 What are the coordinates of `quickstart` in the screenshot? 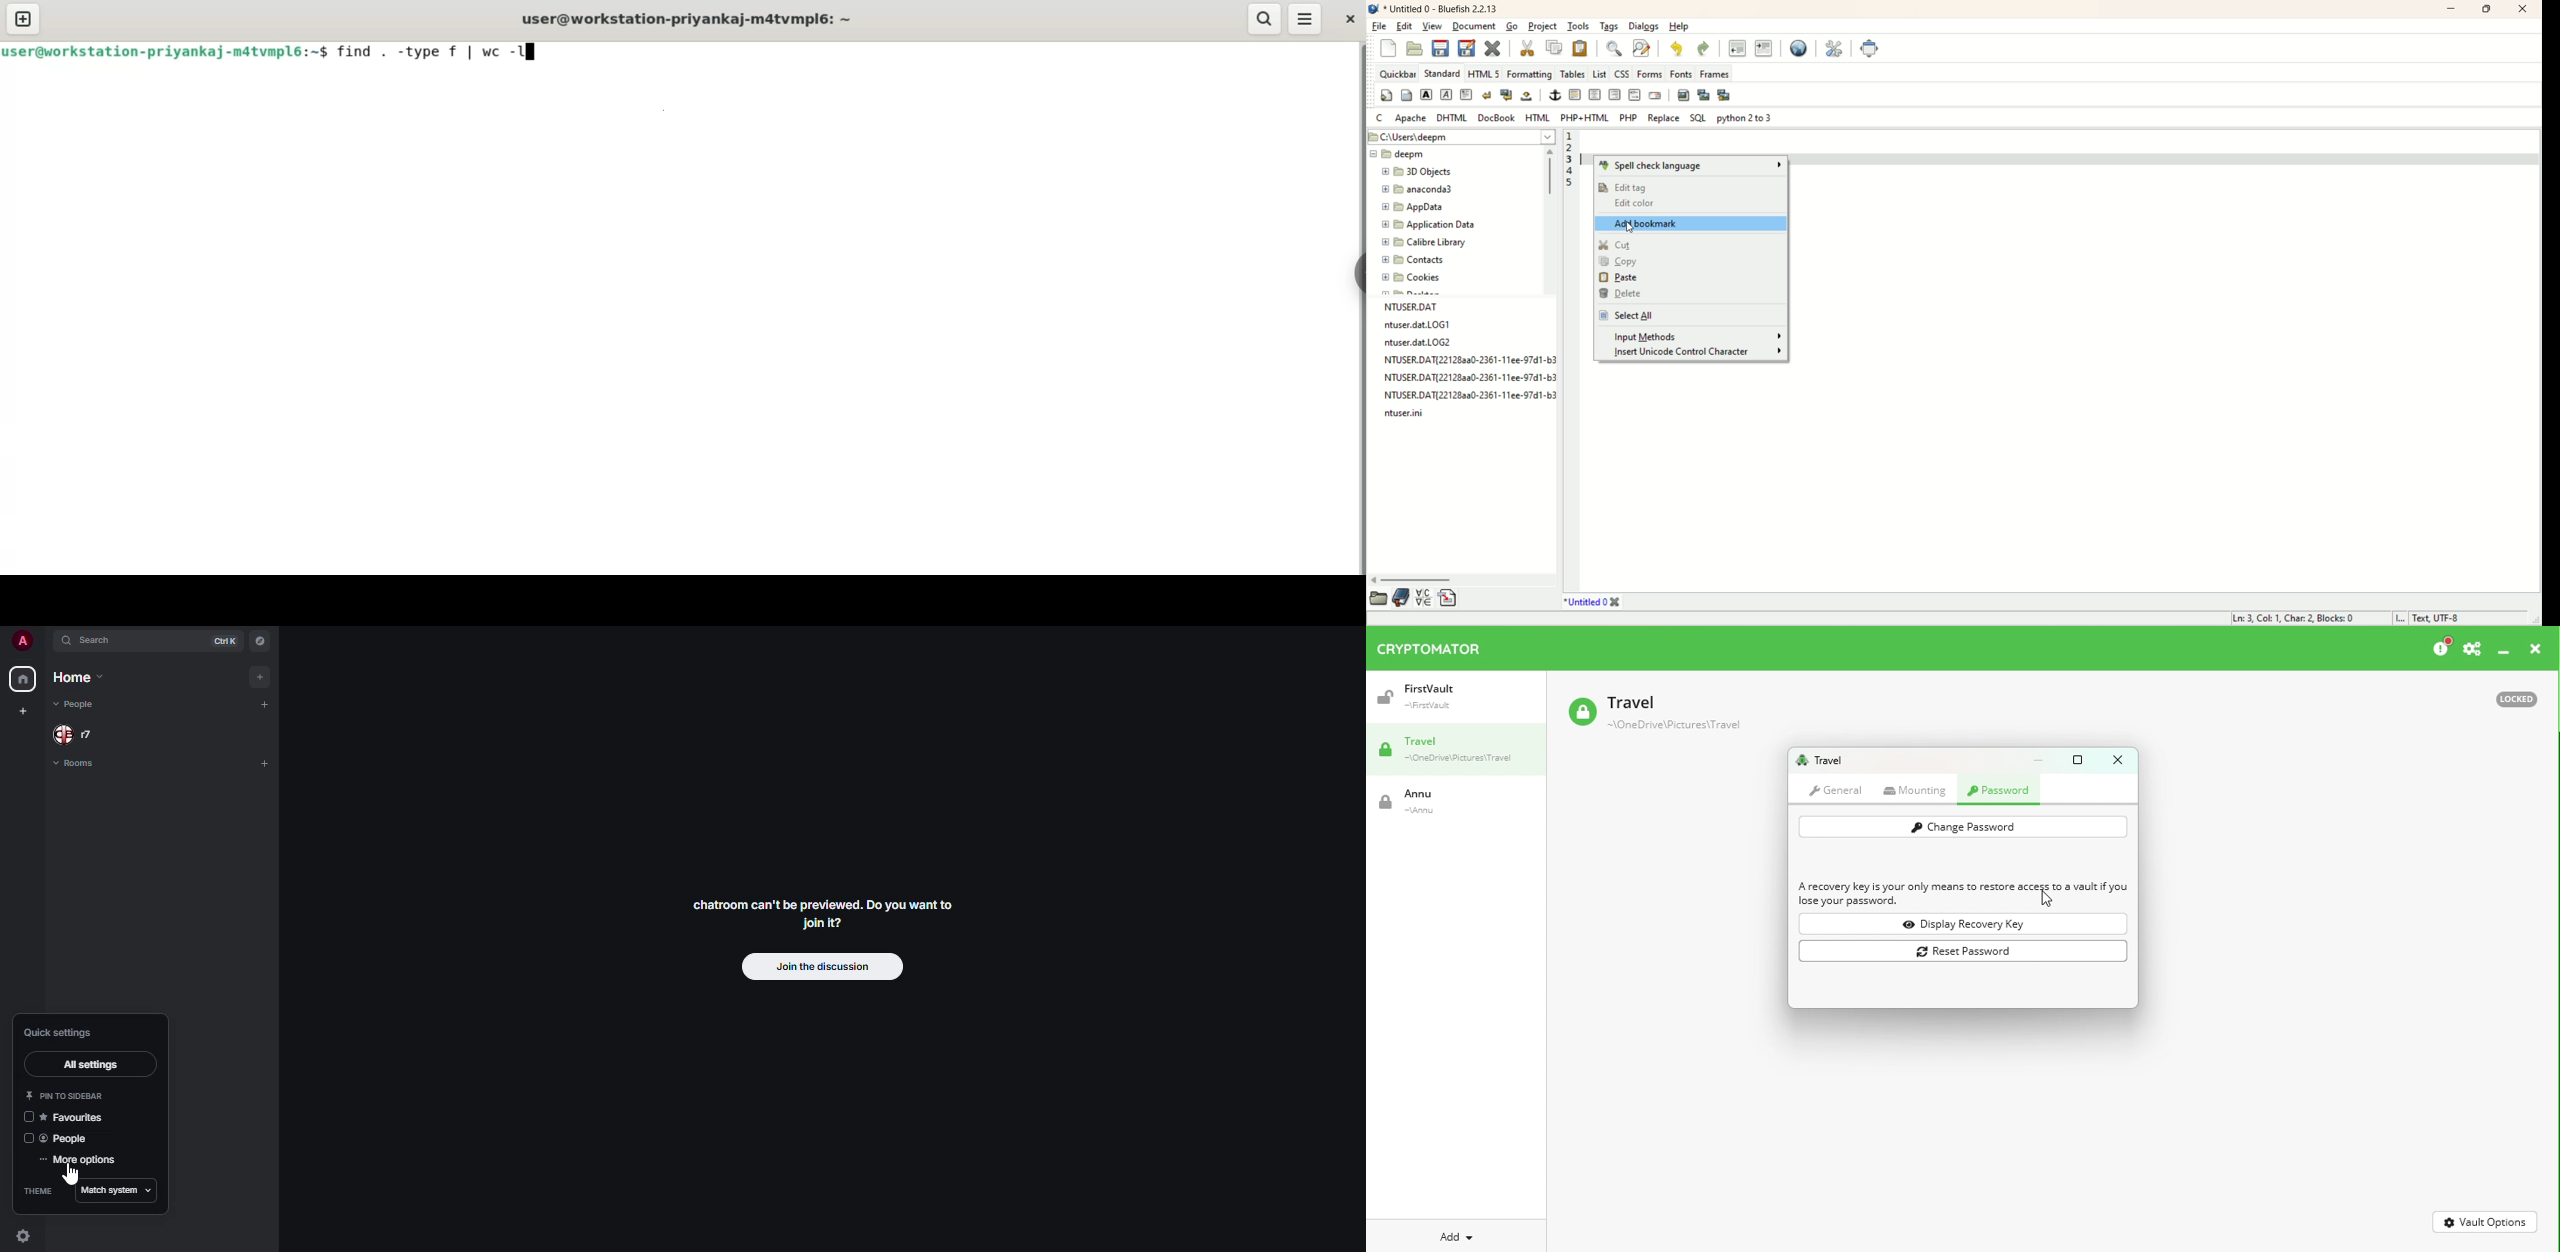 It's located at (1386, 96).